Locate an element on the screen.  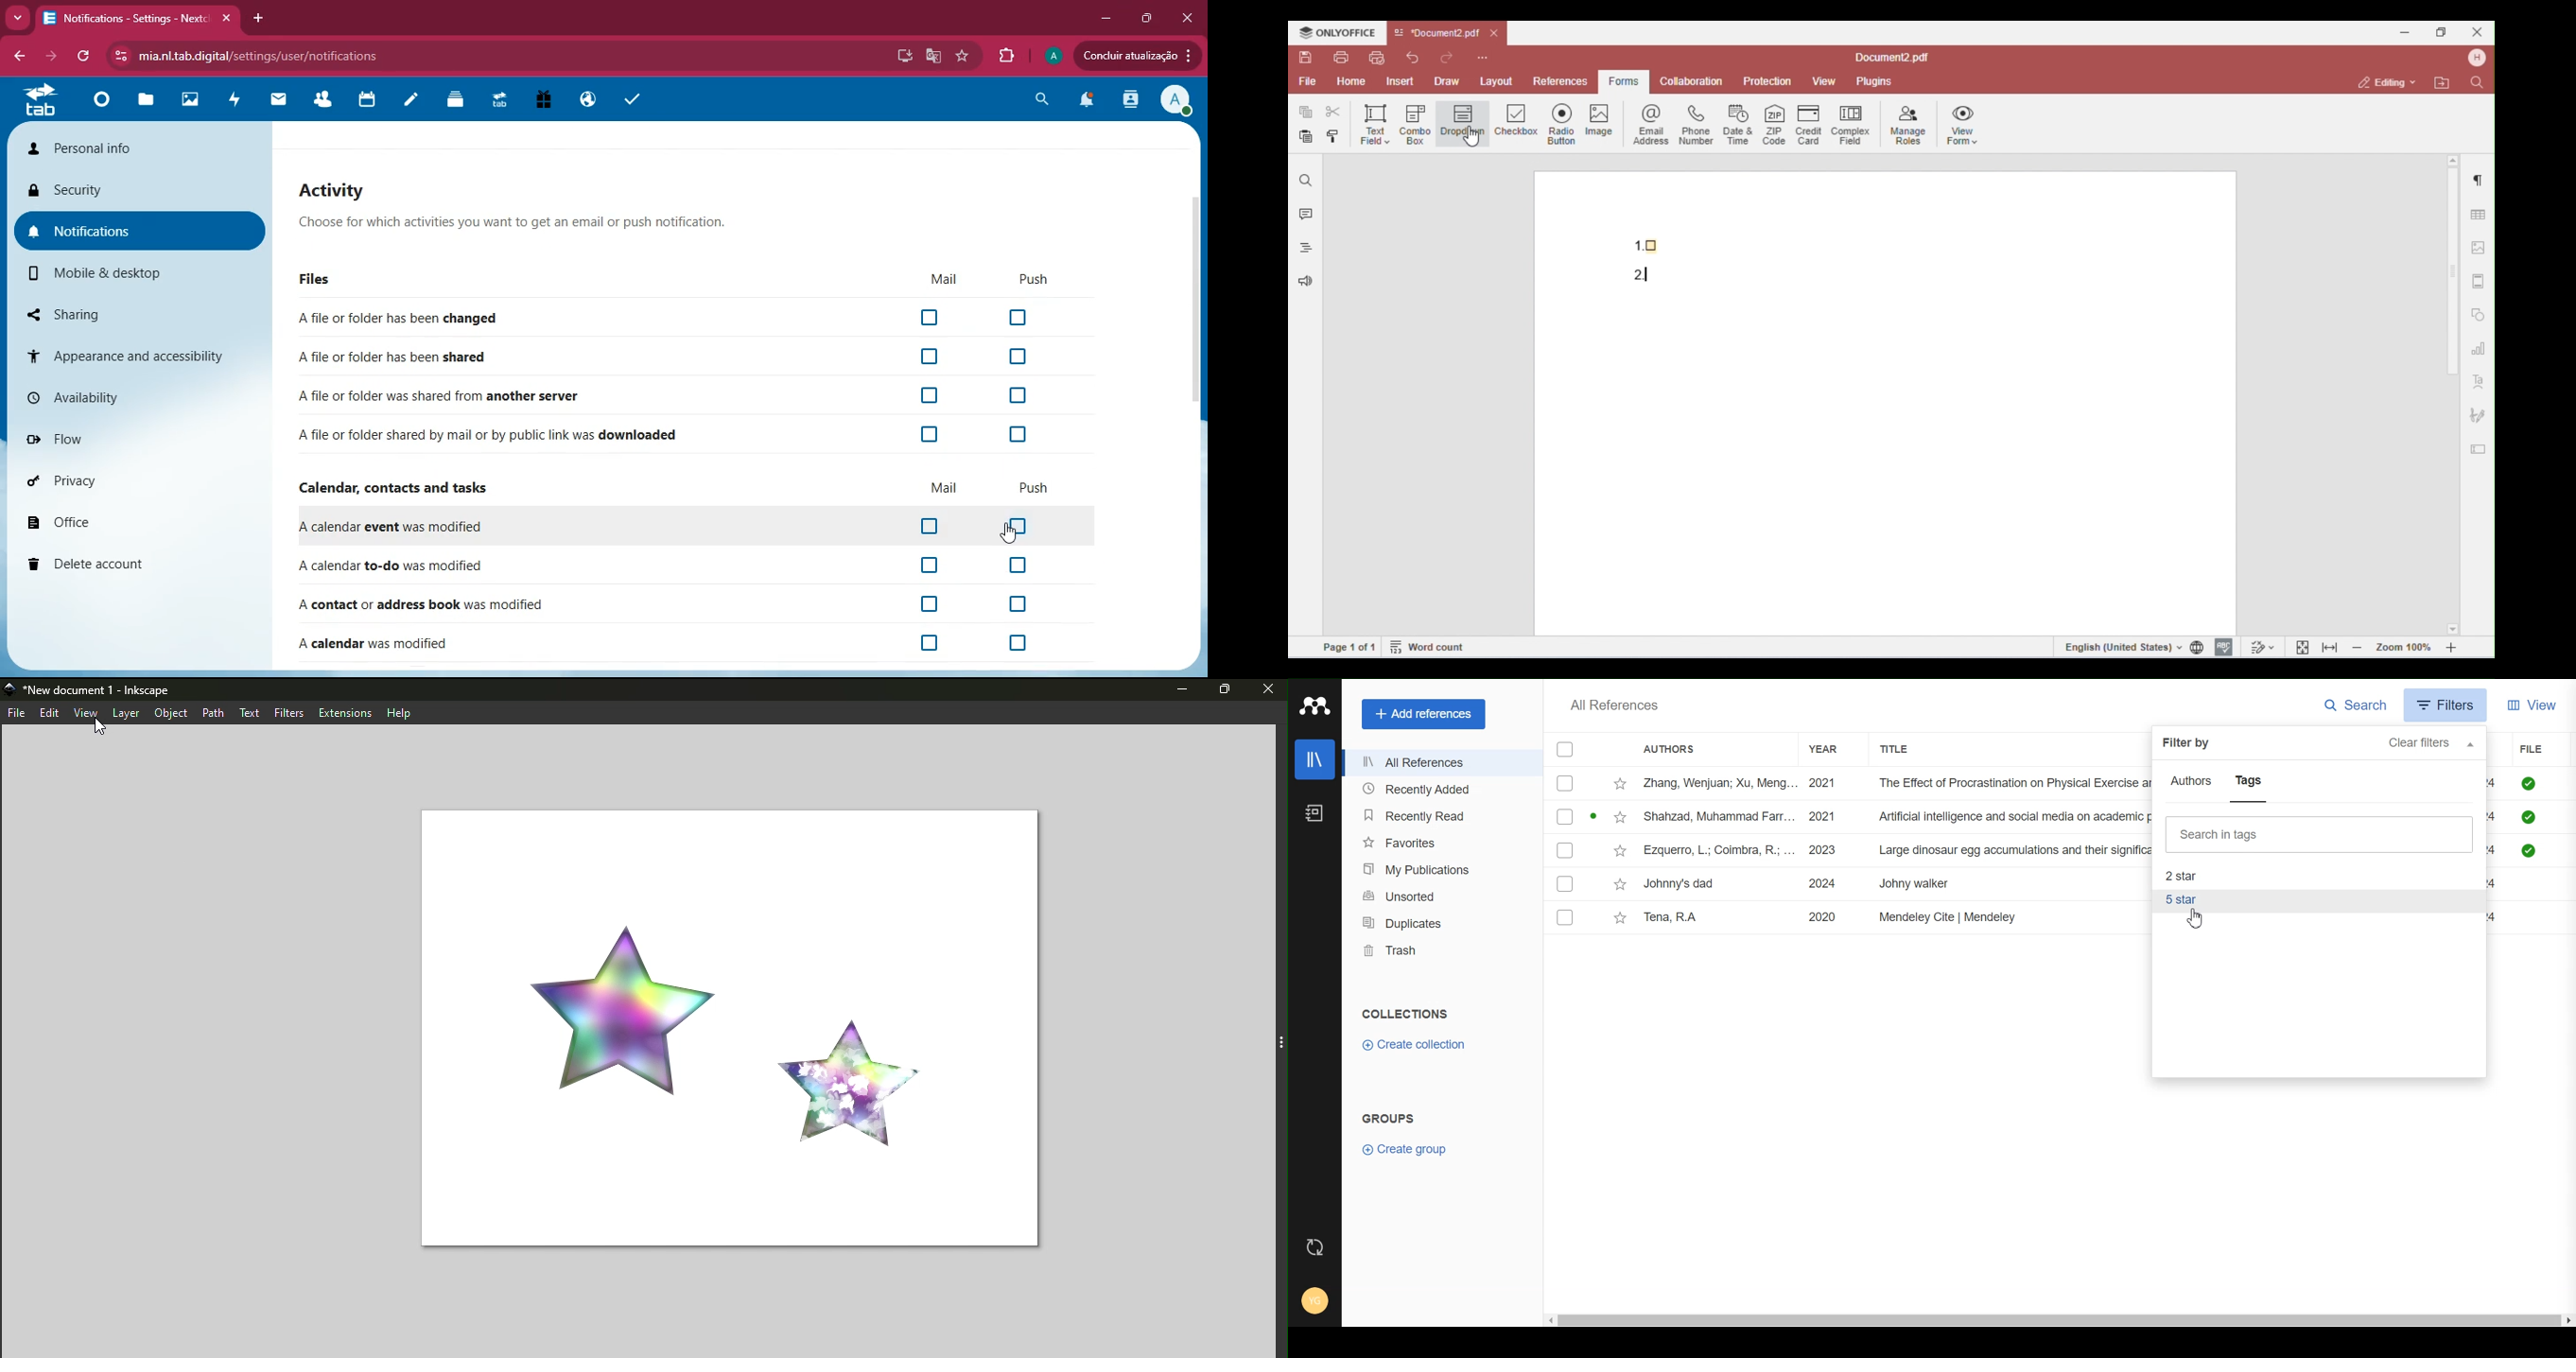
Cursor is located at coordinates (2197, 921).